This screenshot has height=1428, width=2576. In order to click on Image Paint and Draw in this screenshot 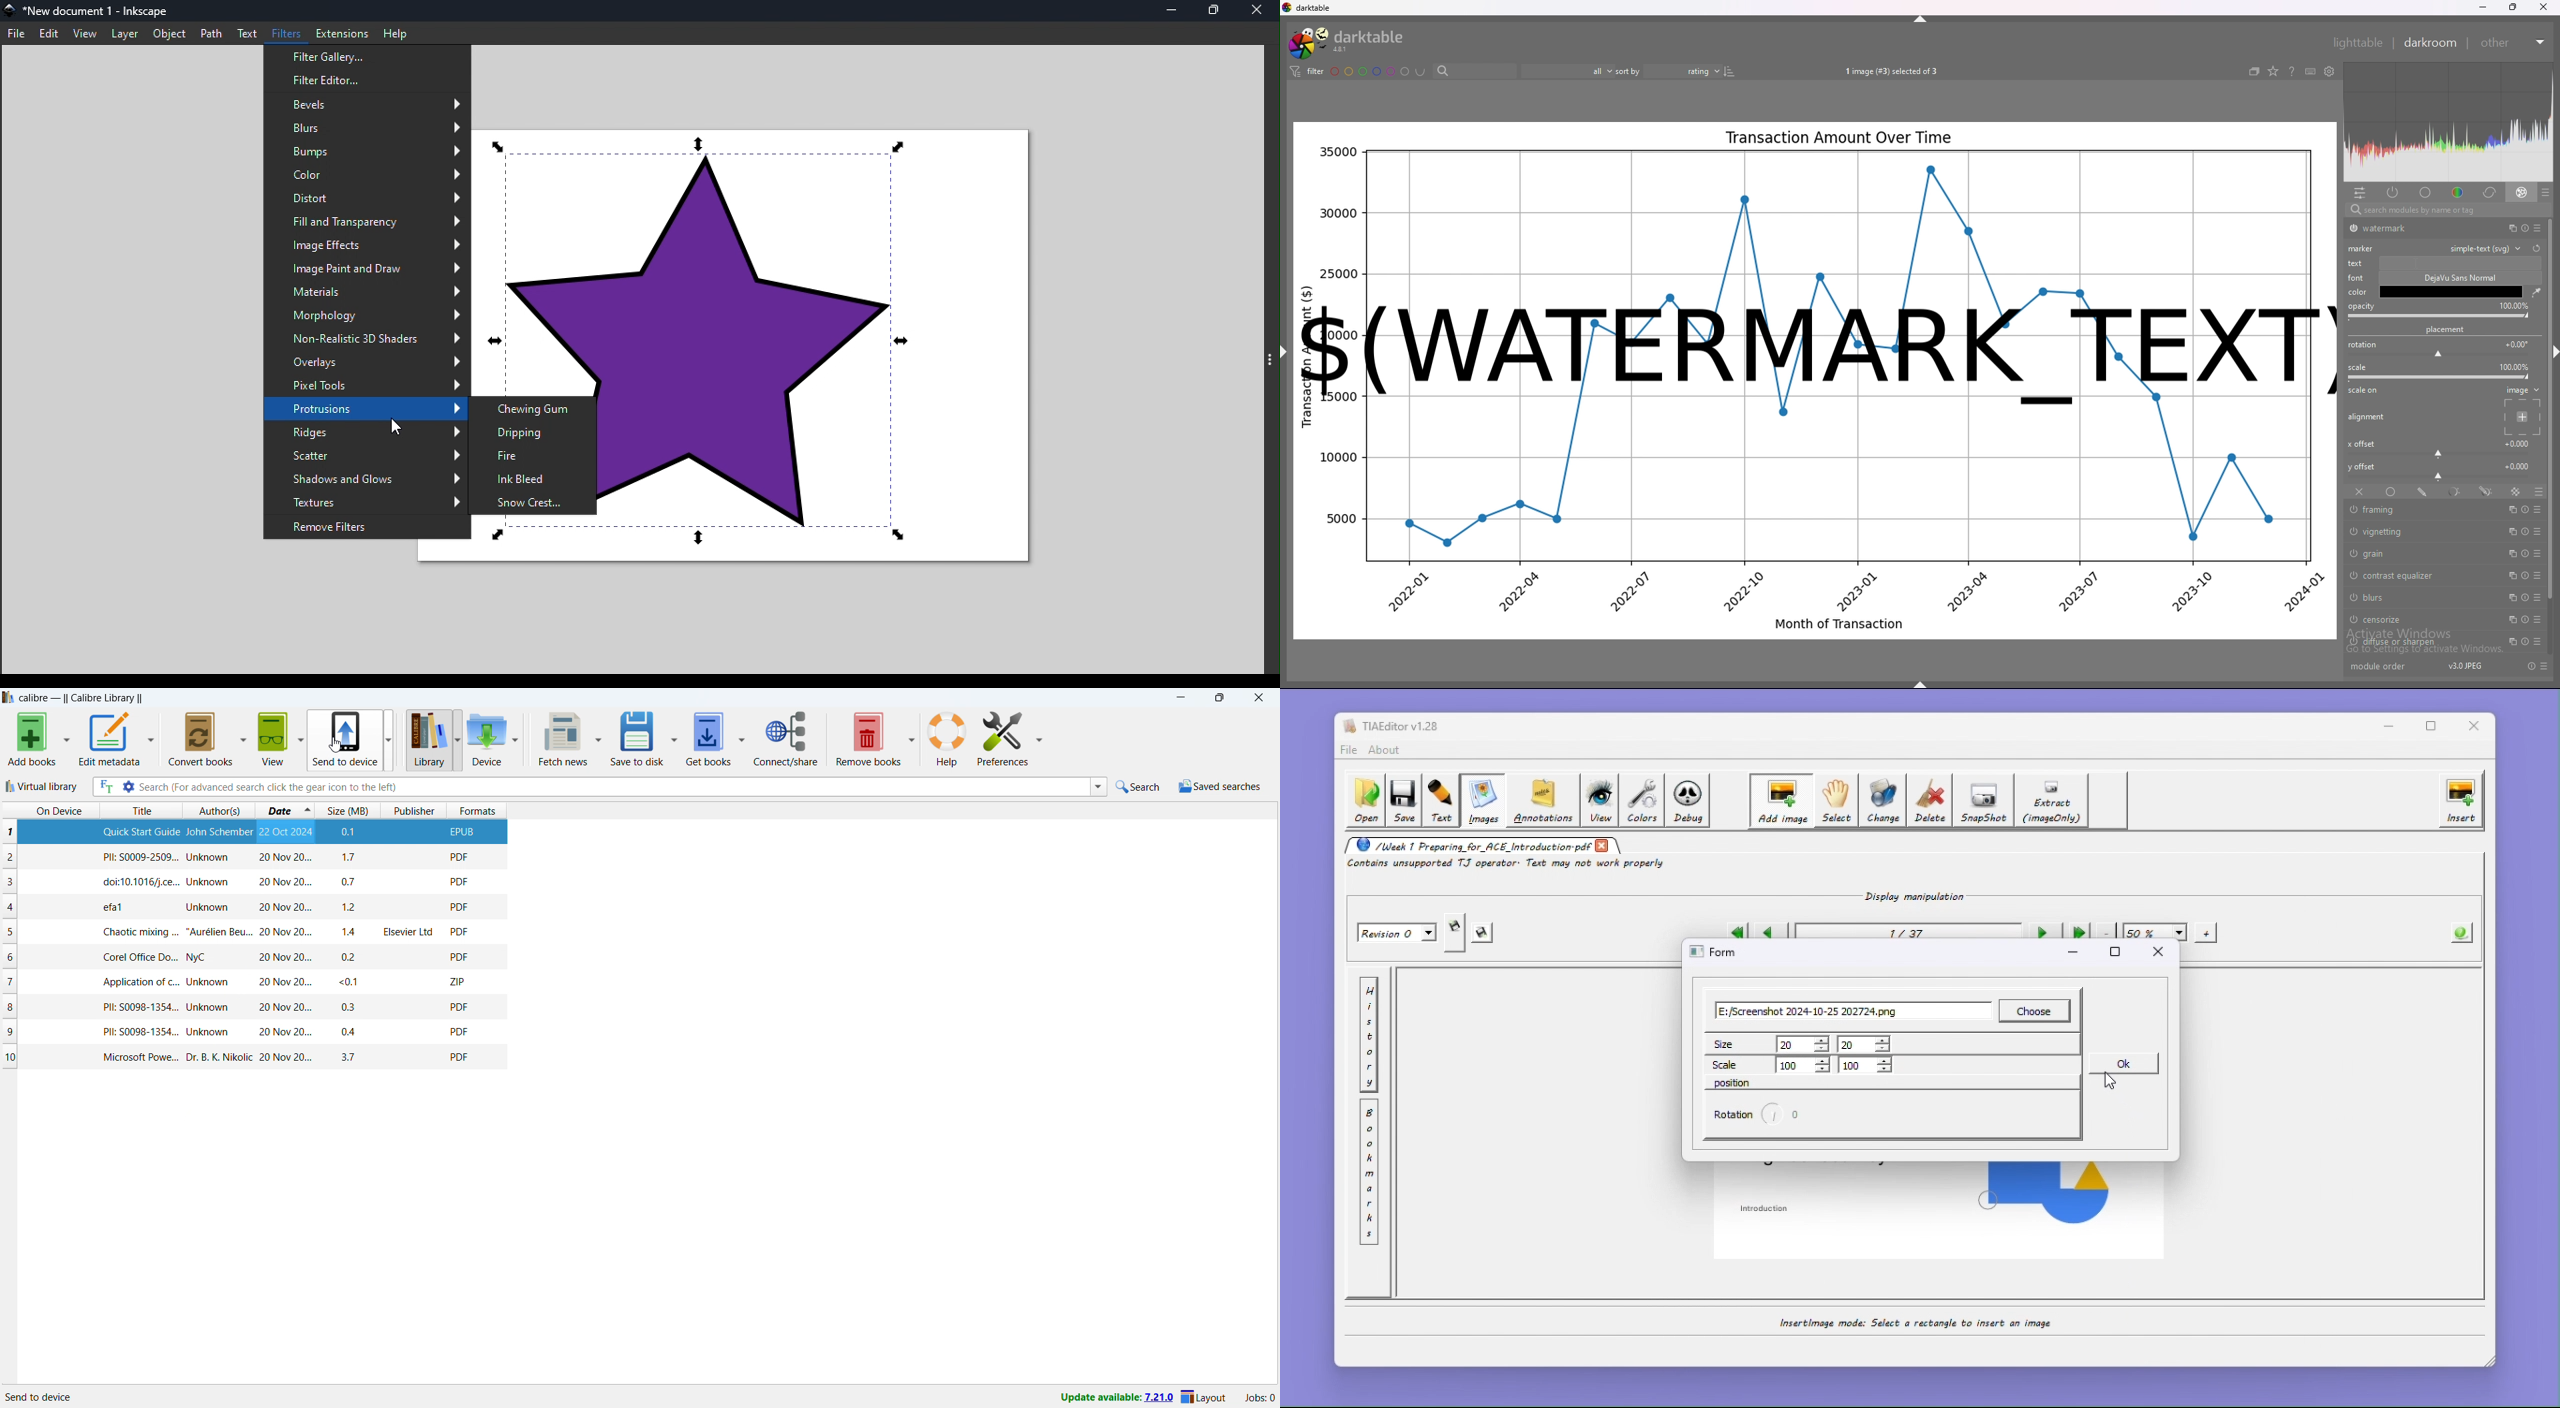, I will do `click(366, 267)`.